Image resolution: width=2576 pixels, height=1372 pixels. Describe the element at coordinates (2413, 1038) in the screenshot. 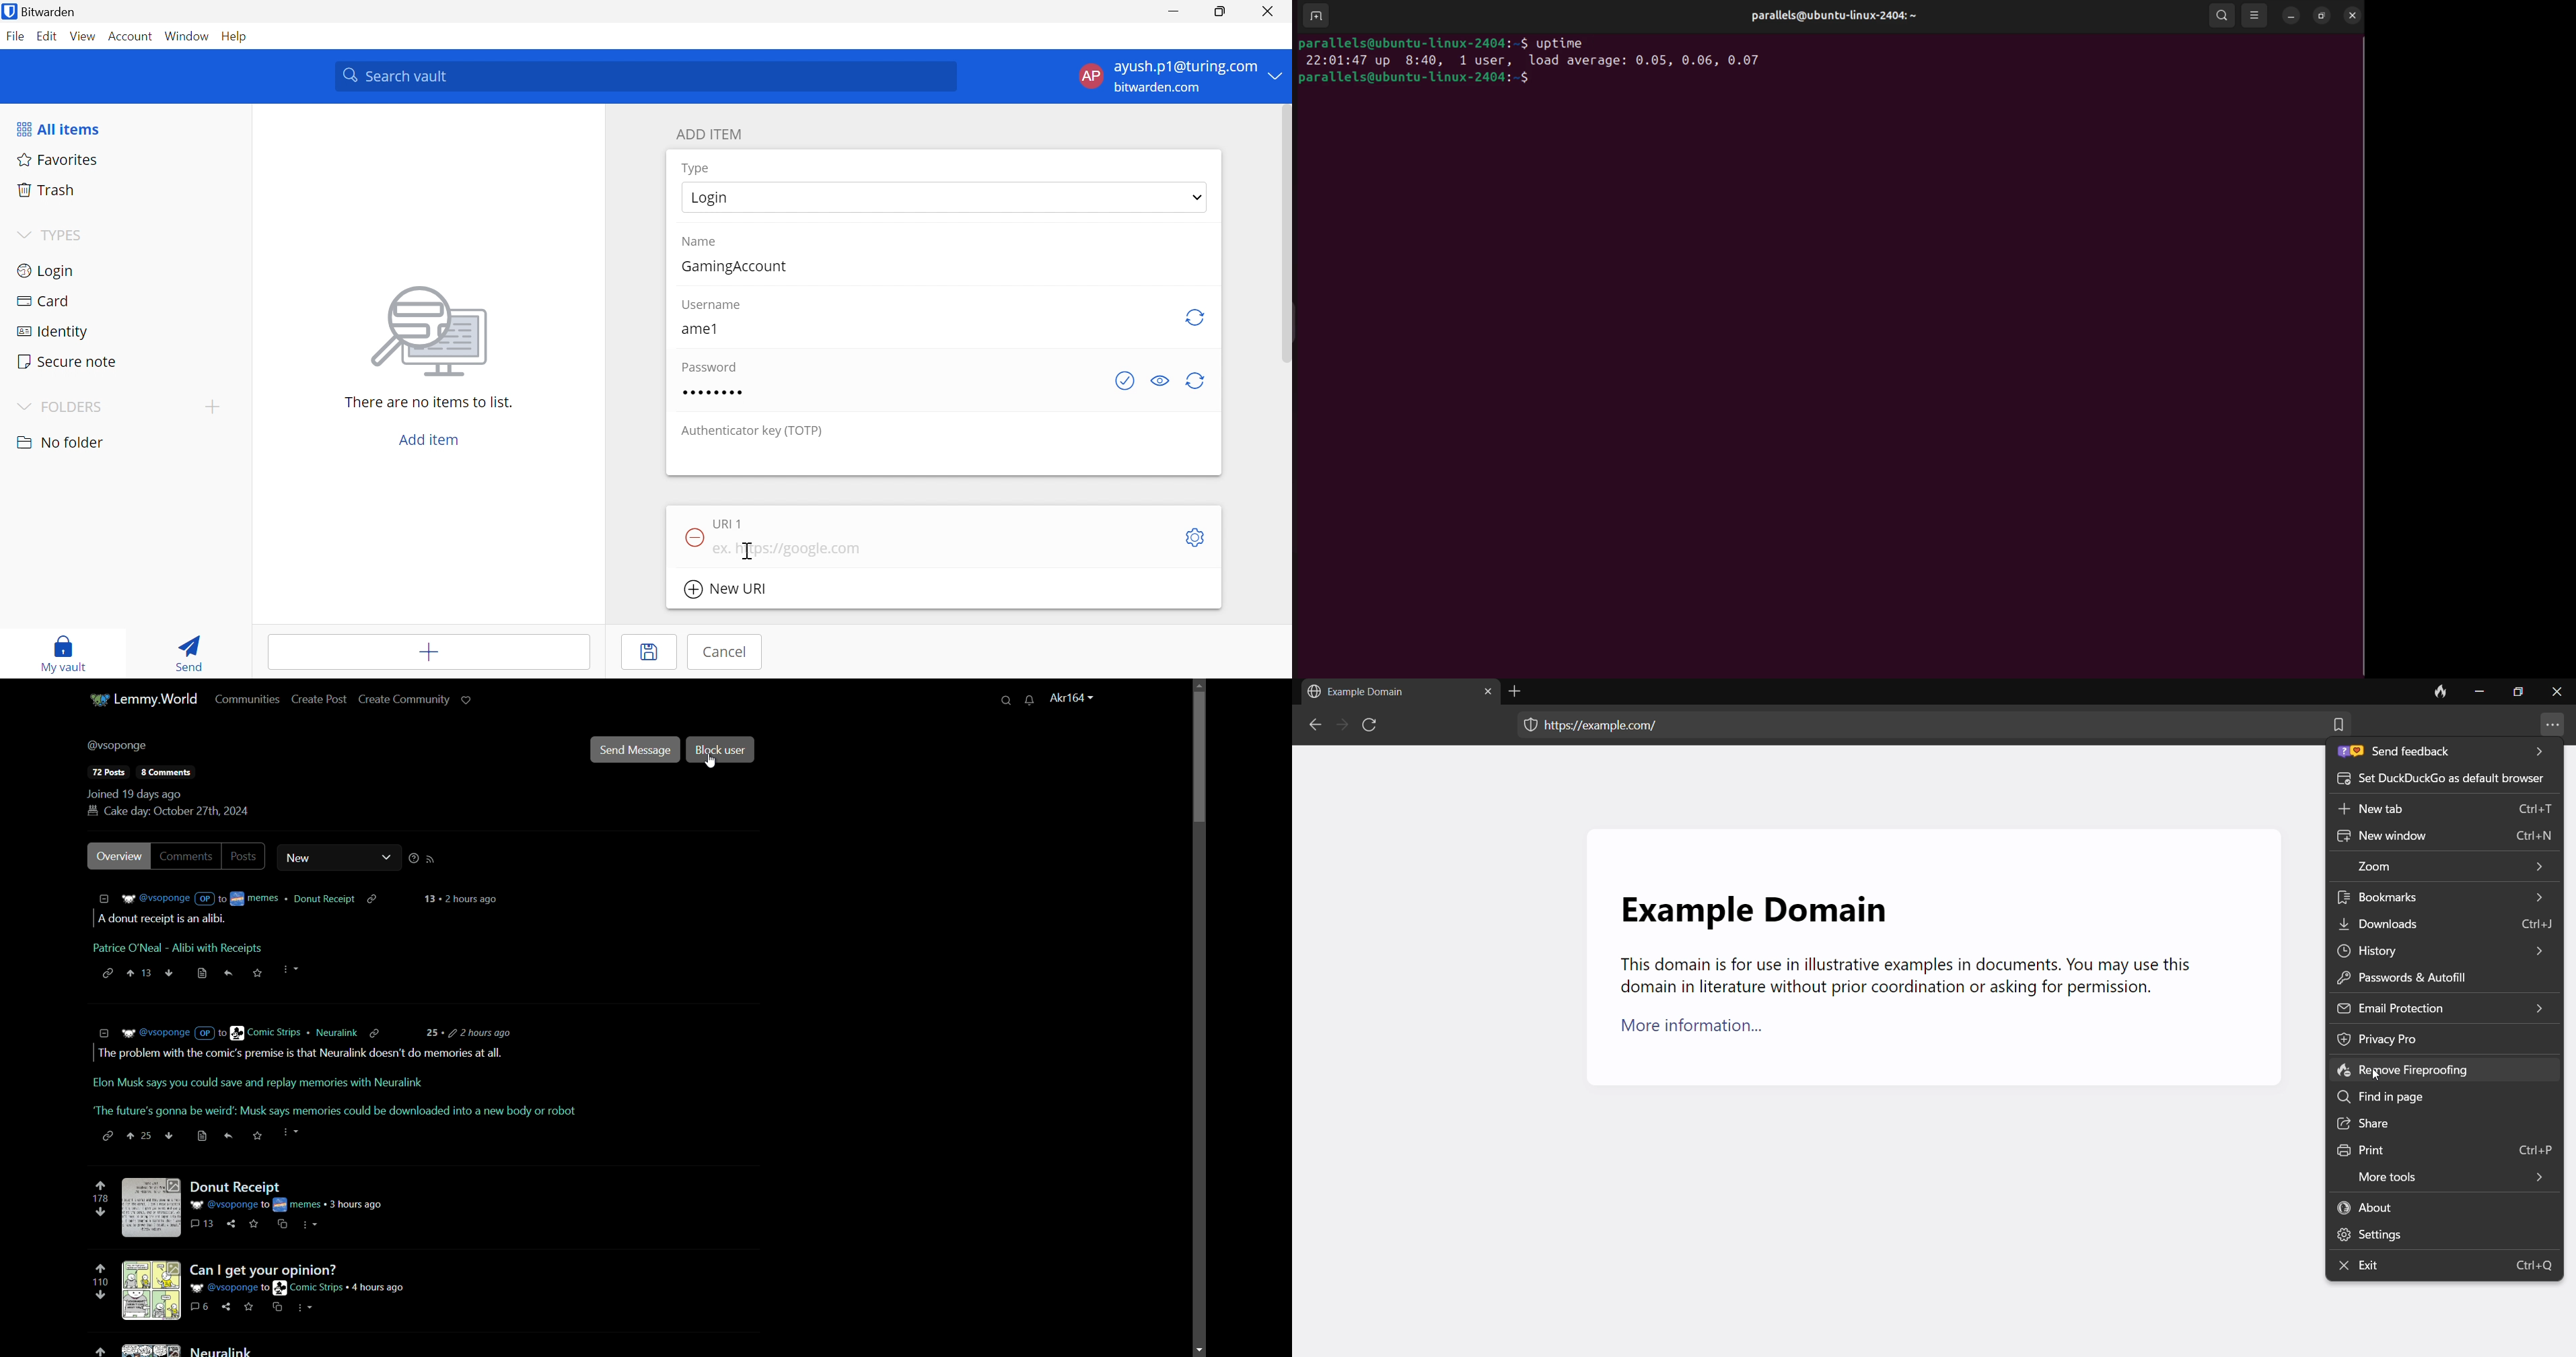

I see `privacy pro` at that location.